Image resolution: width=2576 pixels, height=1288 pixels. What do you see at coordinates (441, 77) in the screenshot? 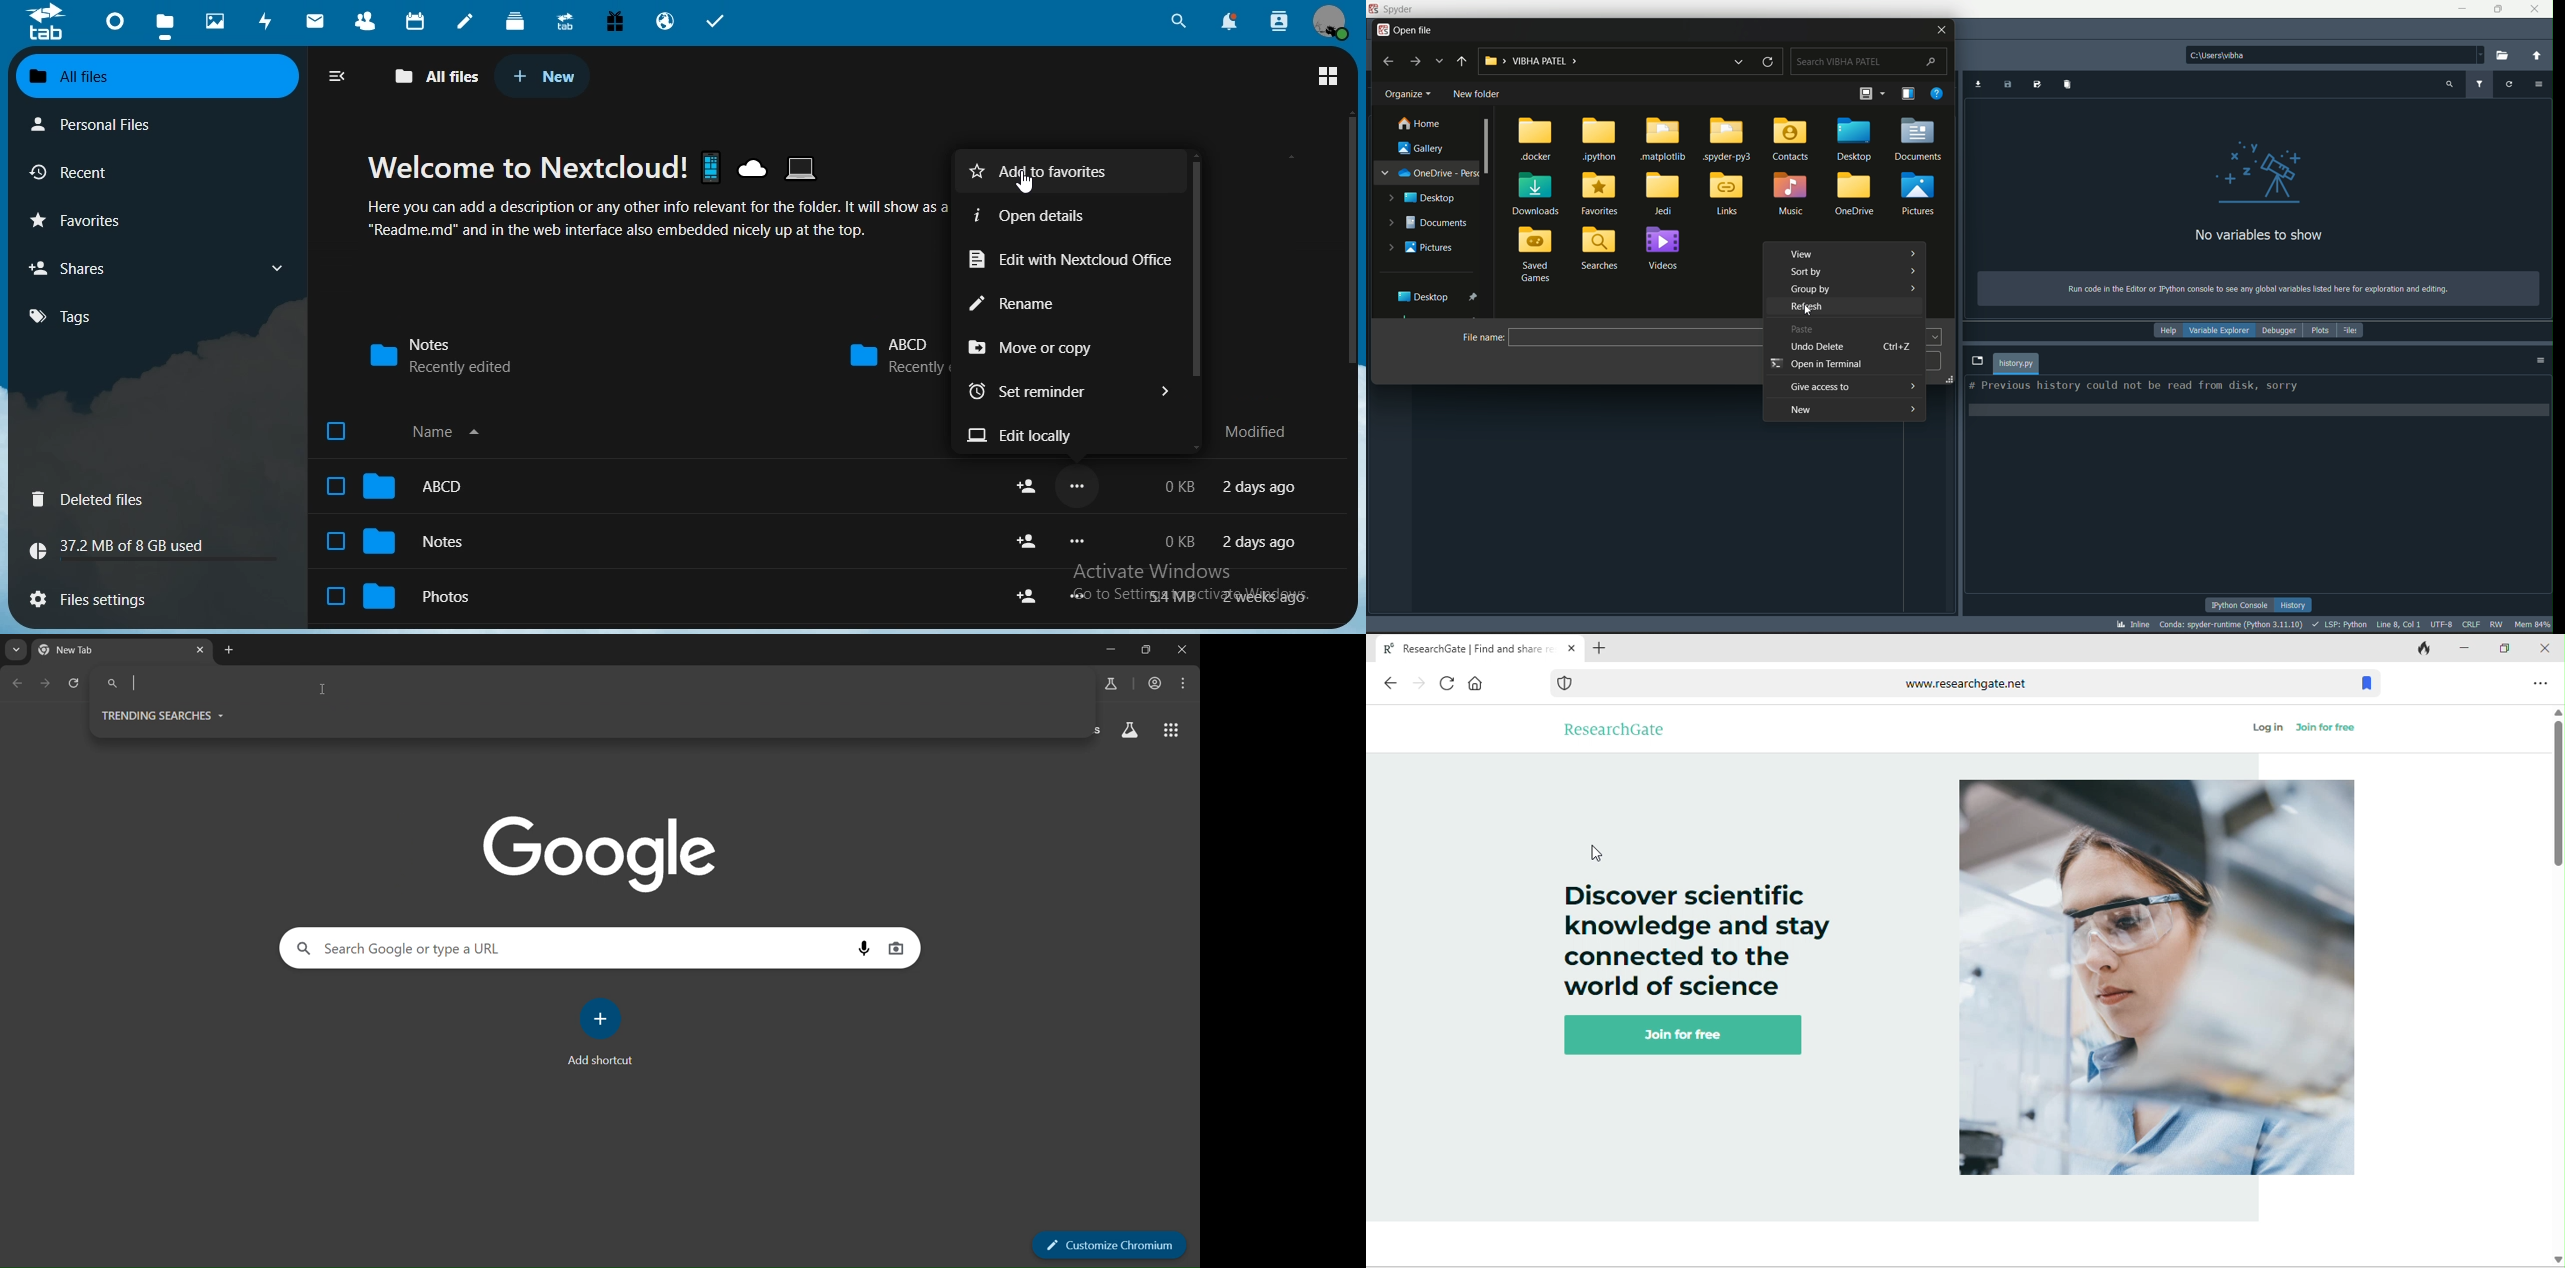
I see `all files` at bounding box center [441, 77].